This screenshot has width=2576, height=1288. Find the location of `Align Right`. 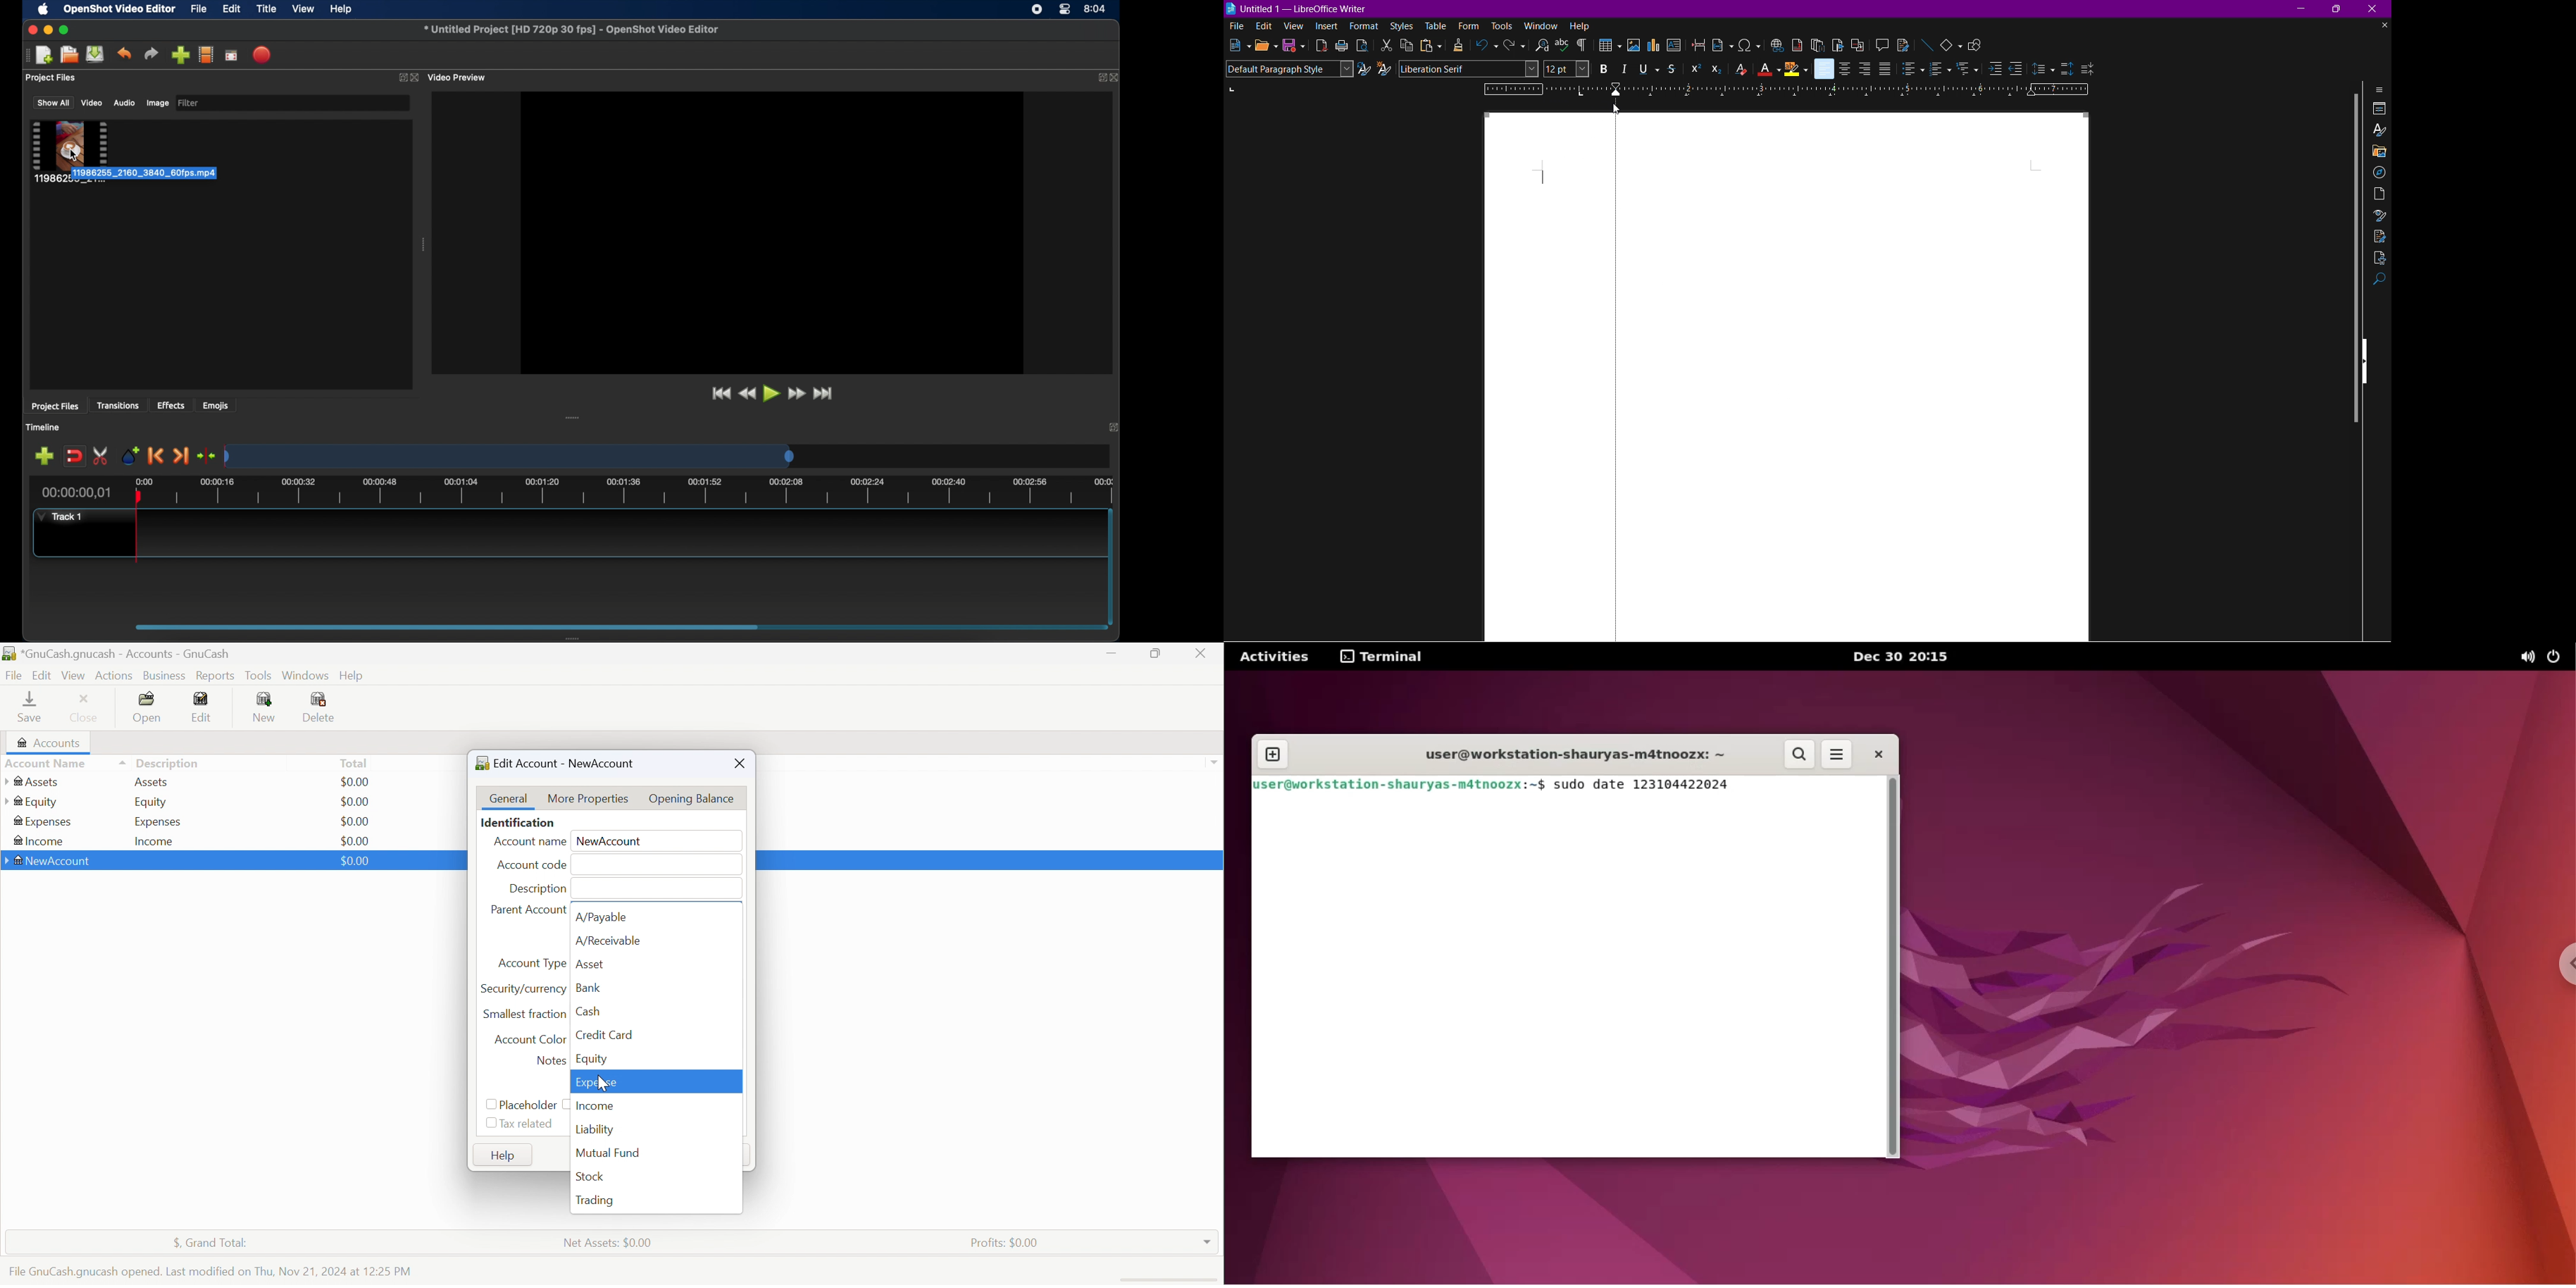

Align Right is located at coordinates (1865, 68).